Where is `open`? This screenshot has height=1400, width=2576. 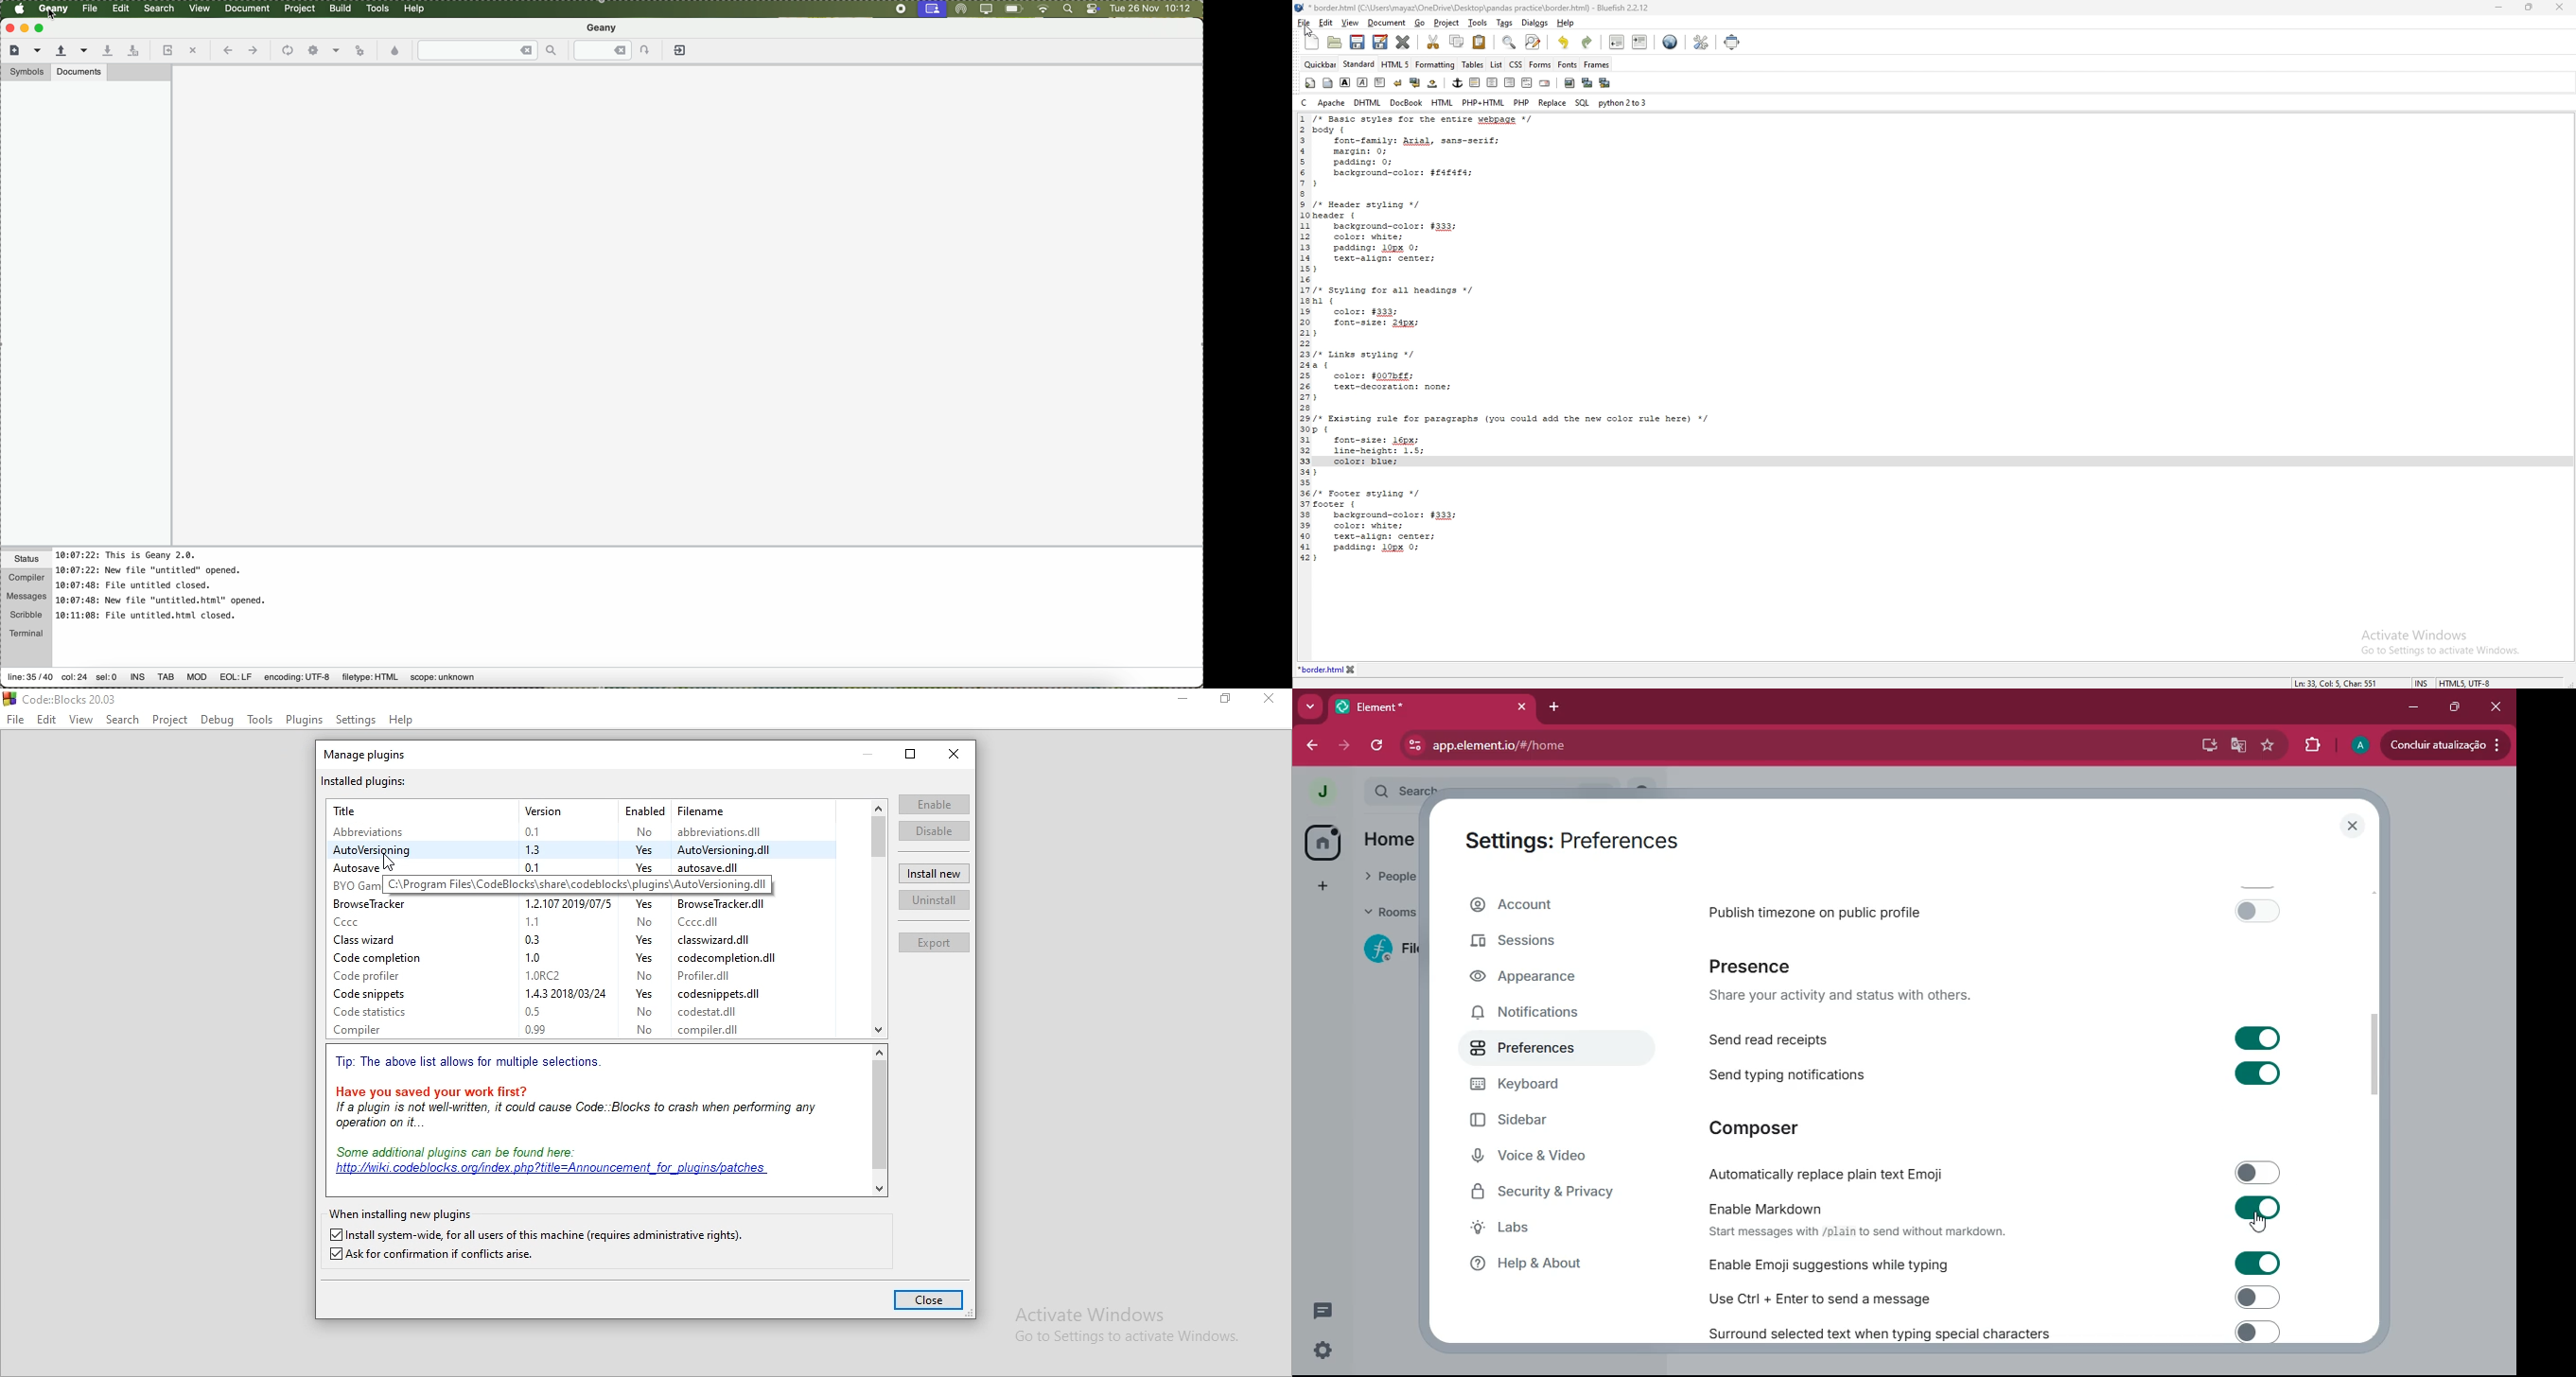
open is located at coordinates (1335, 43).